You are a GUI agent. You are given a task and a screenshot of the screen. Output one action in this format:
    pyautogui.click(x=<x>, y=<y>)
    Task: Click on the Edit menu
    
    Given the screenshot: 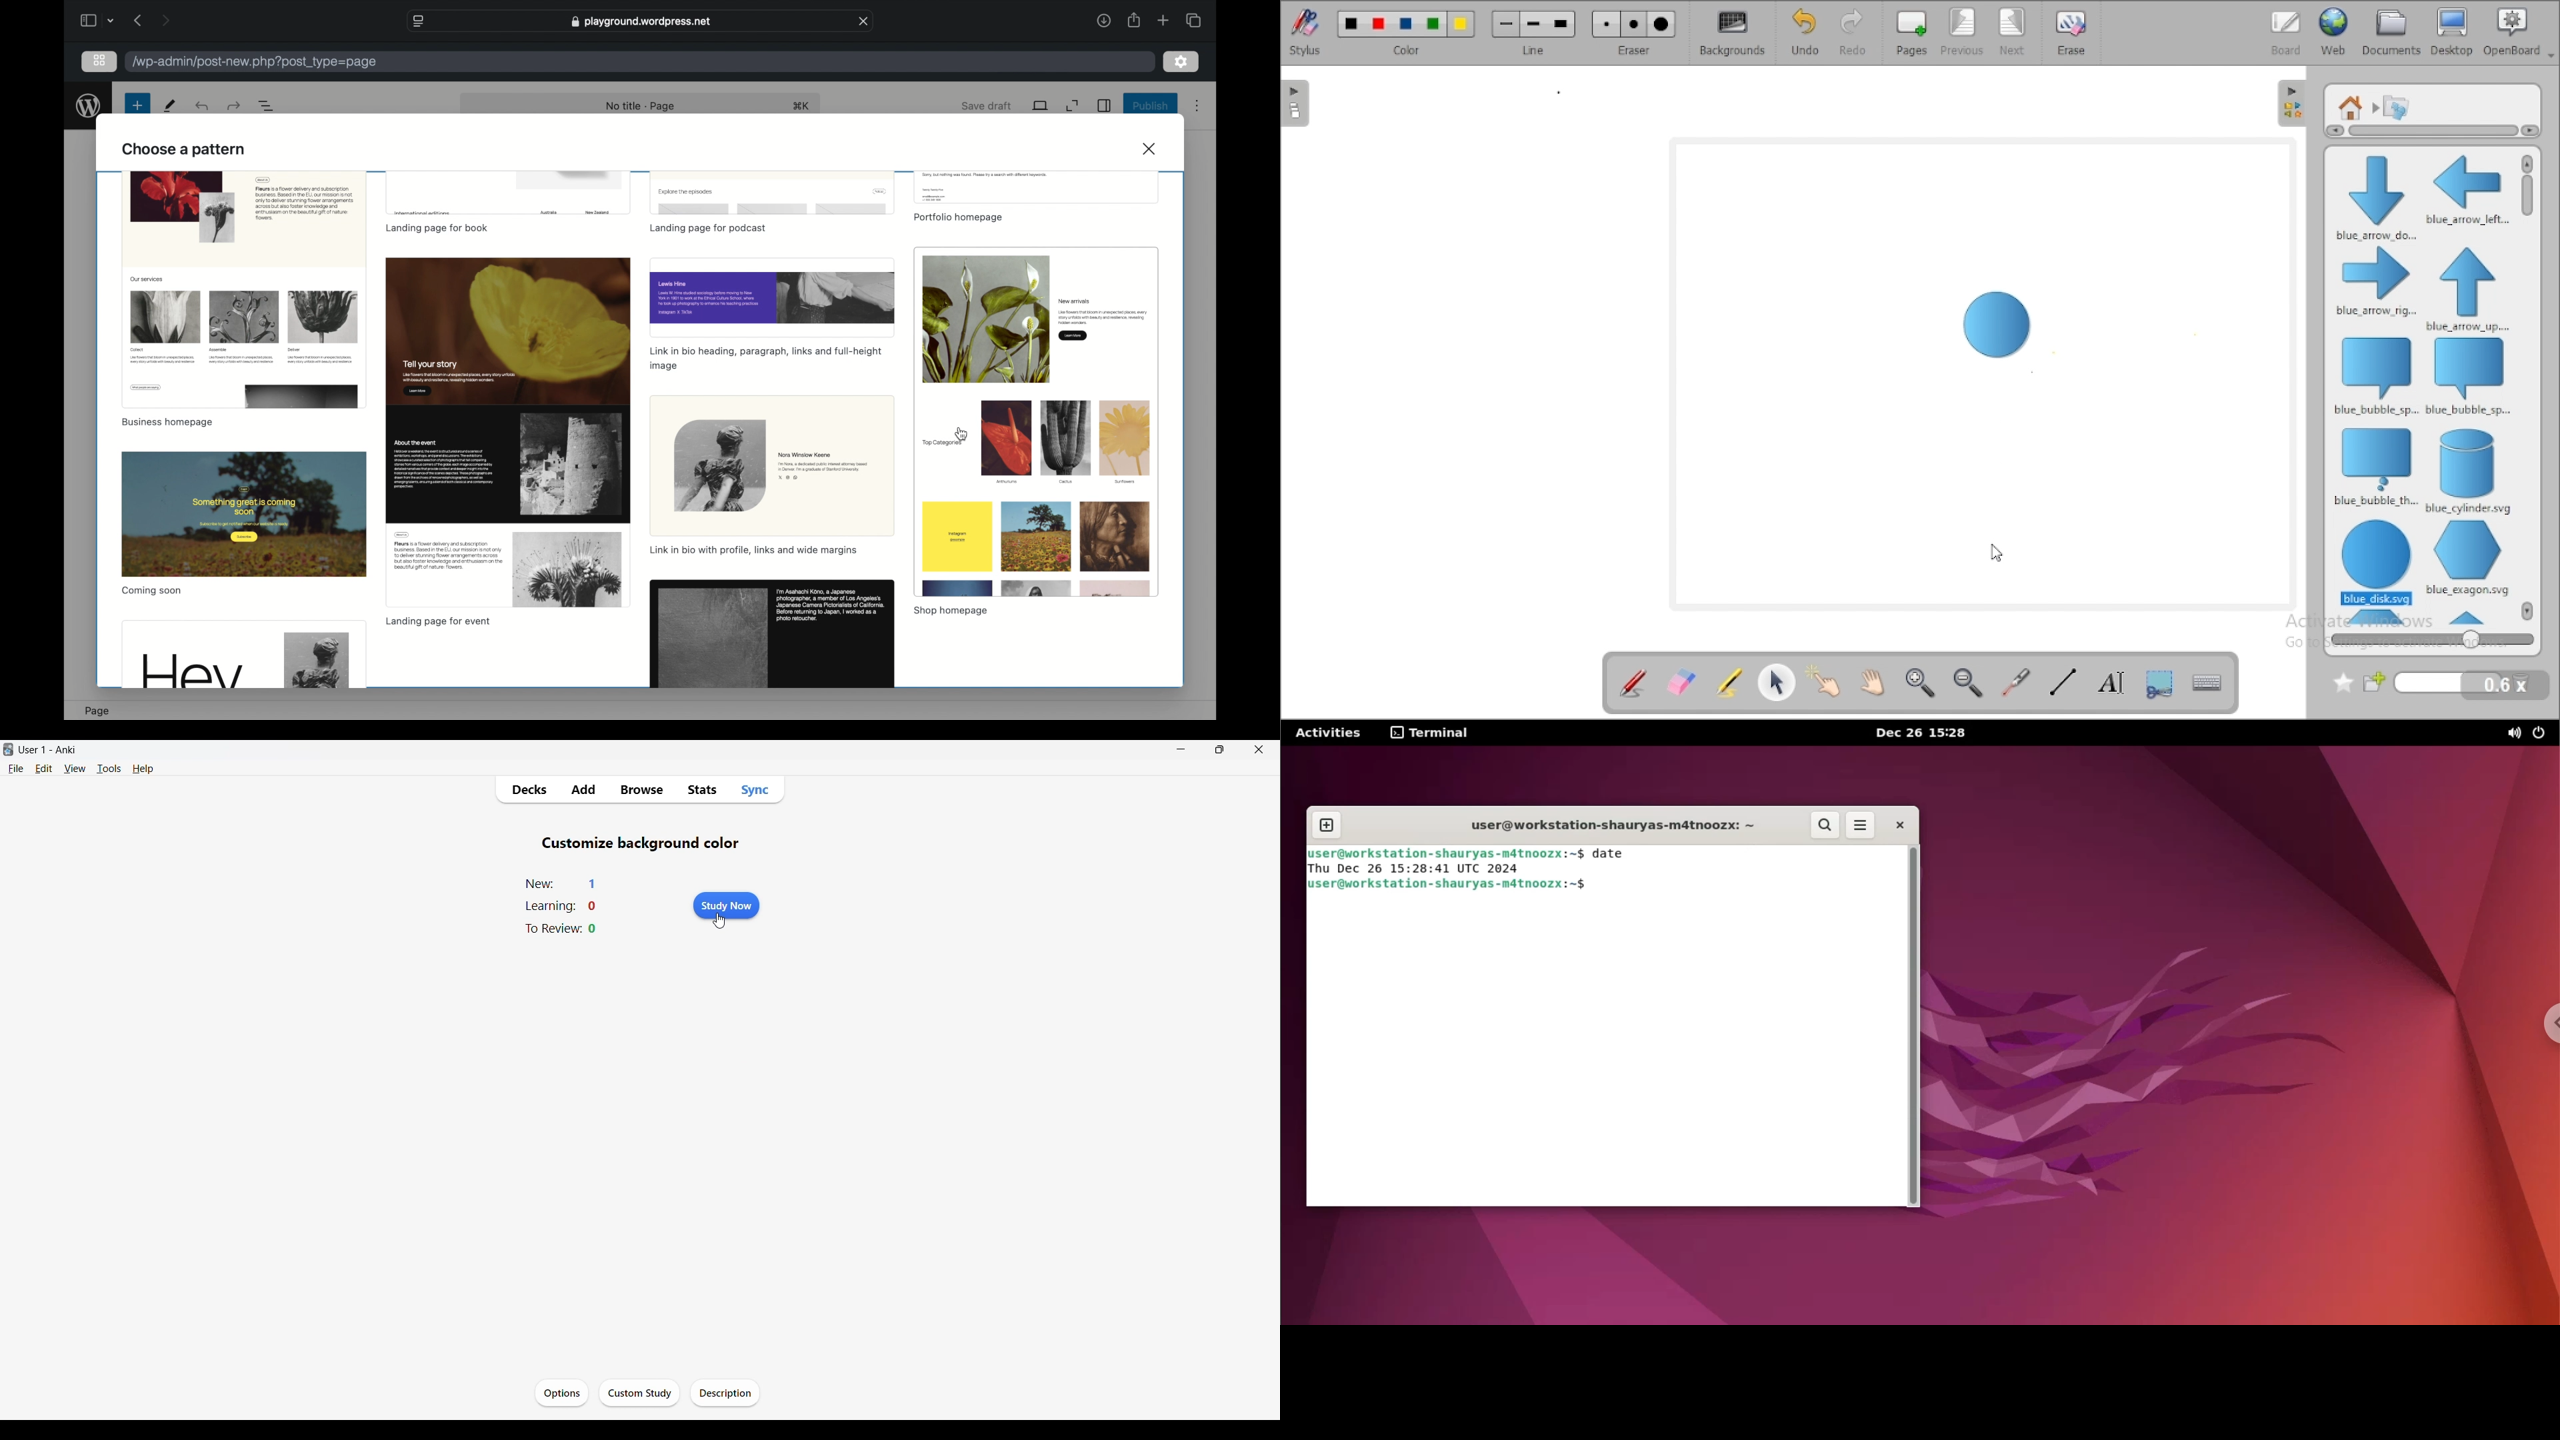 What is the action you would take?
    pyautogui.click(x=44, y=768)
    